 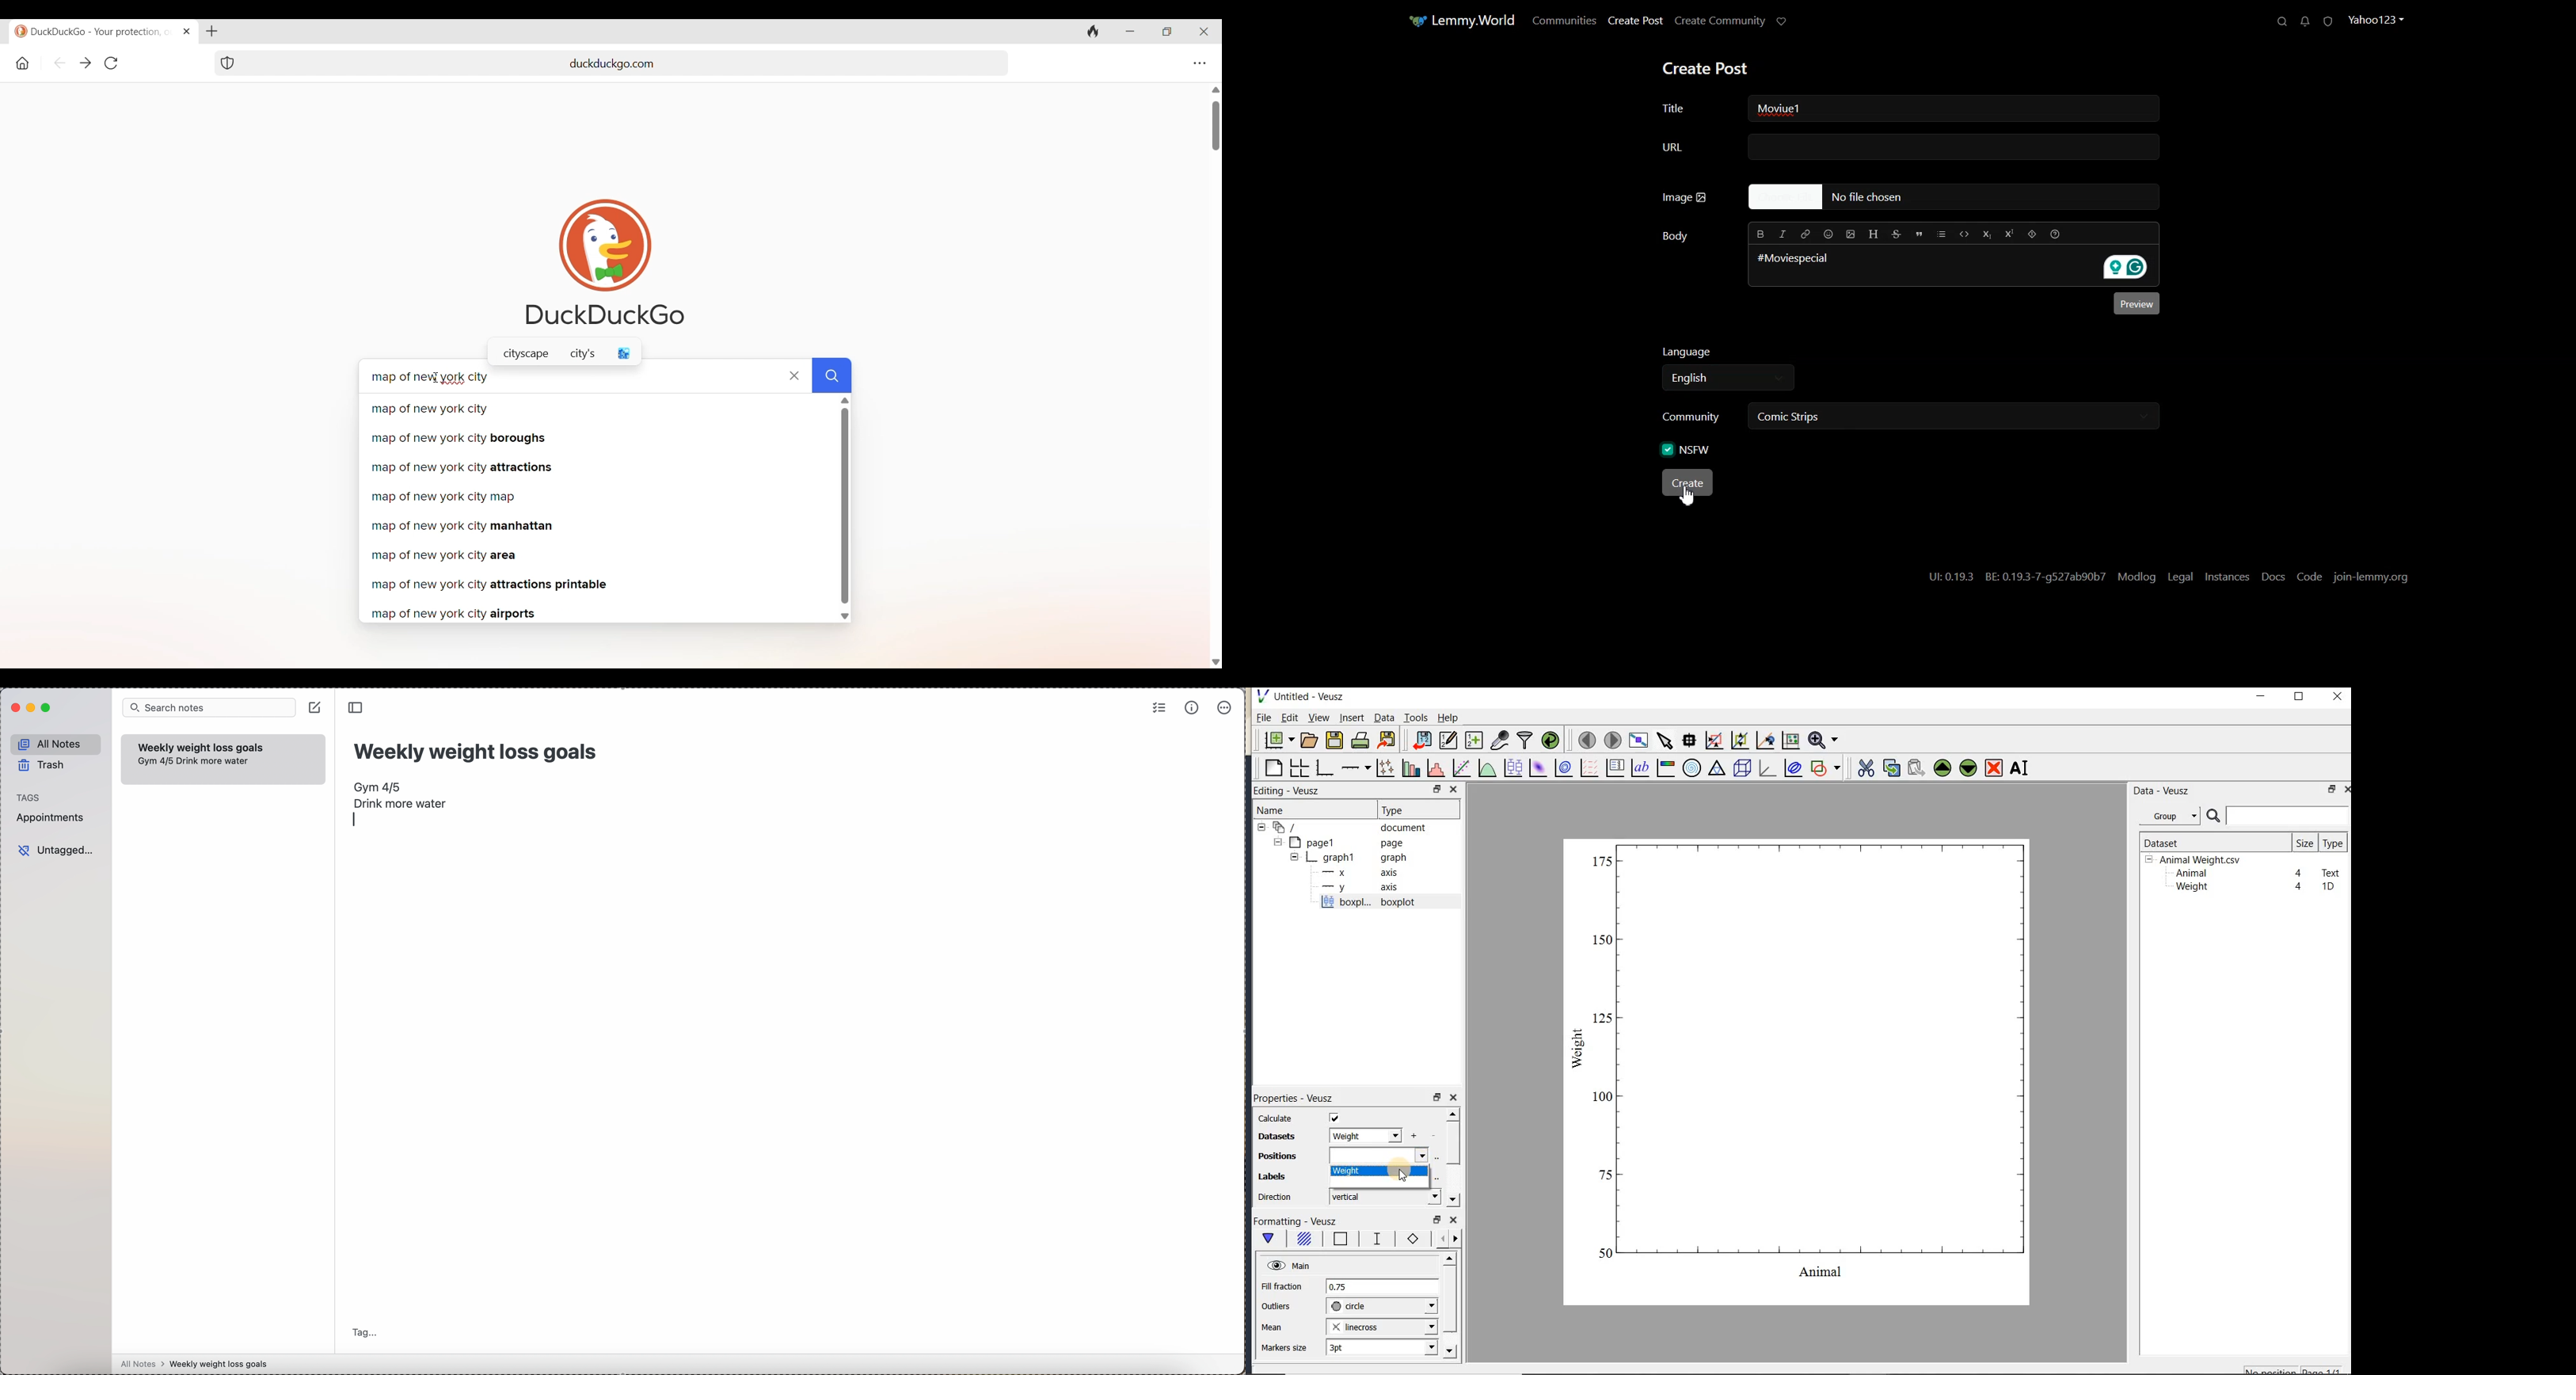 What do you see at coordinates (85, 63) in the screenshot?
I see `Go forward ` at bounding box center [85, 63].